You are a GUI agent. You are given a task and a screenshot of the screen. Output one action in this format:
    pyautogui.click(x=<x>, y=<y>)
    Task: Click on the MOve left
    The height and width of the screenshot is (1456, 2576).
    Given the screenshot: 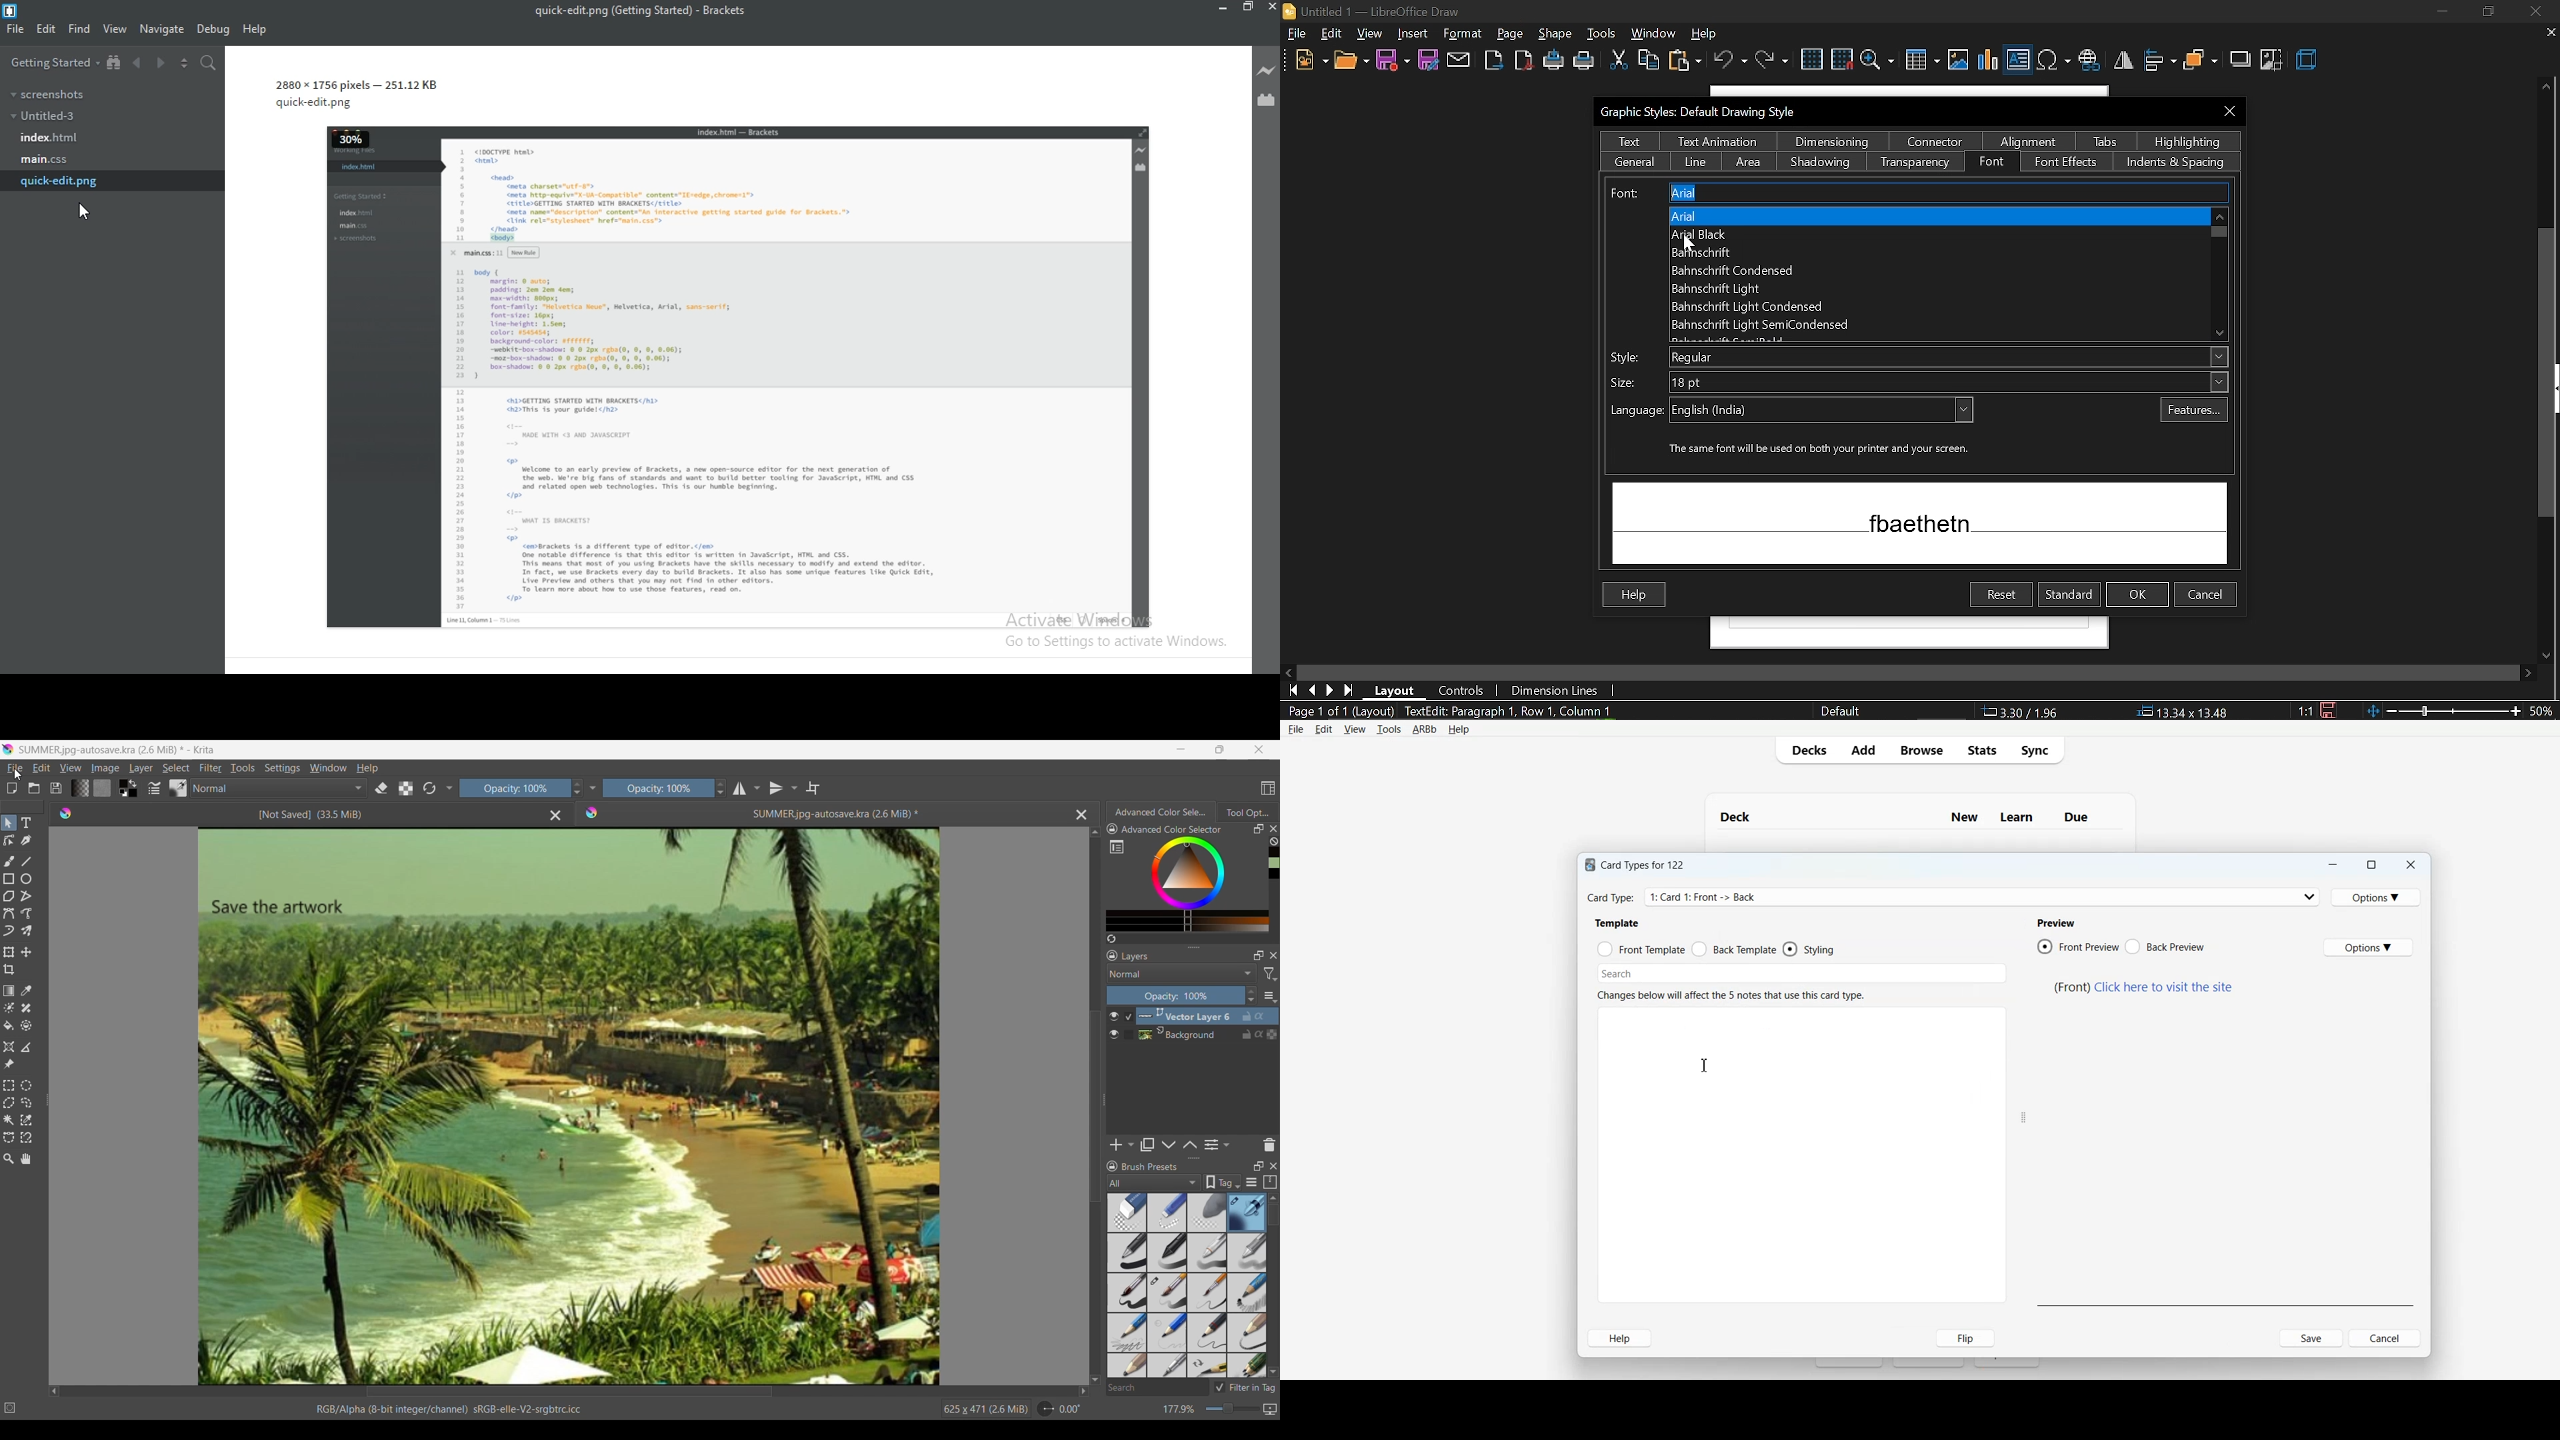 What is the action you would take?
    pyautogui.click(x=1288, y=671)
    